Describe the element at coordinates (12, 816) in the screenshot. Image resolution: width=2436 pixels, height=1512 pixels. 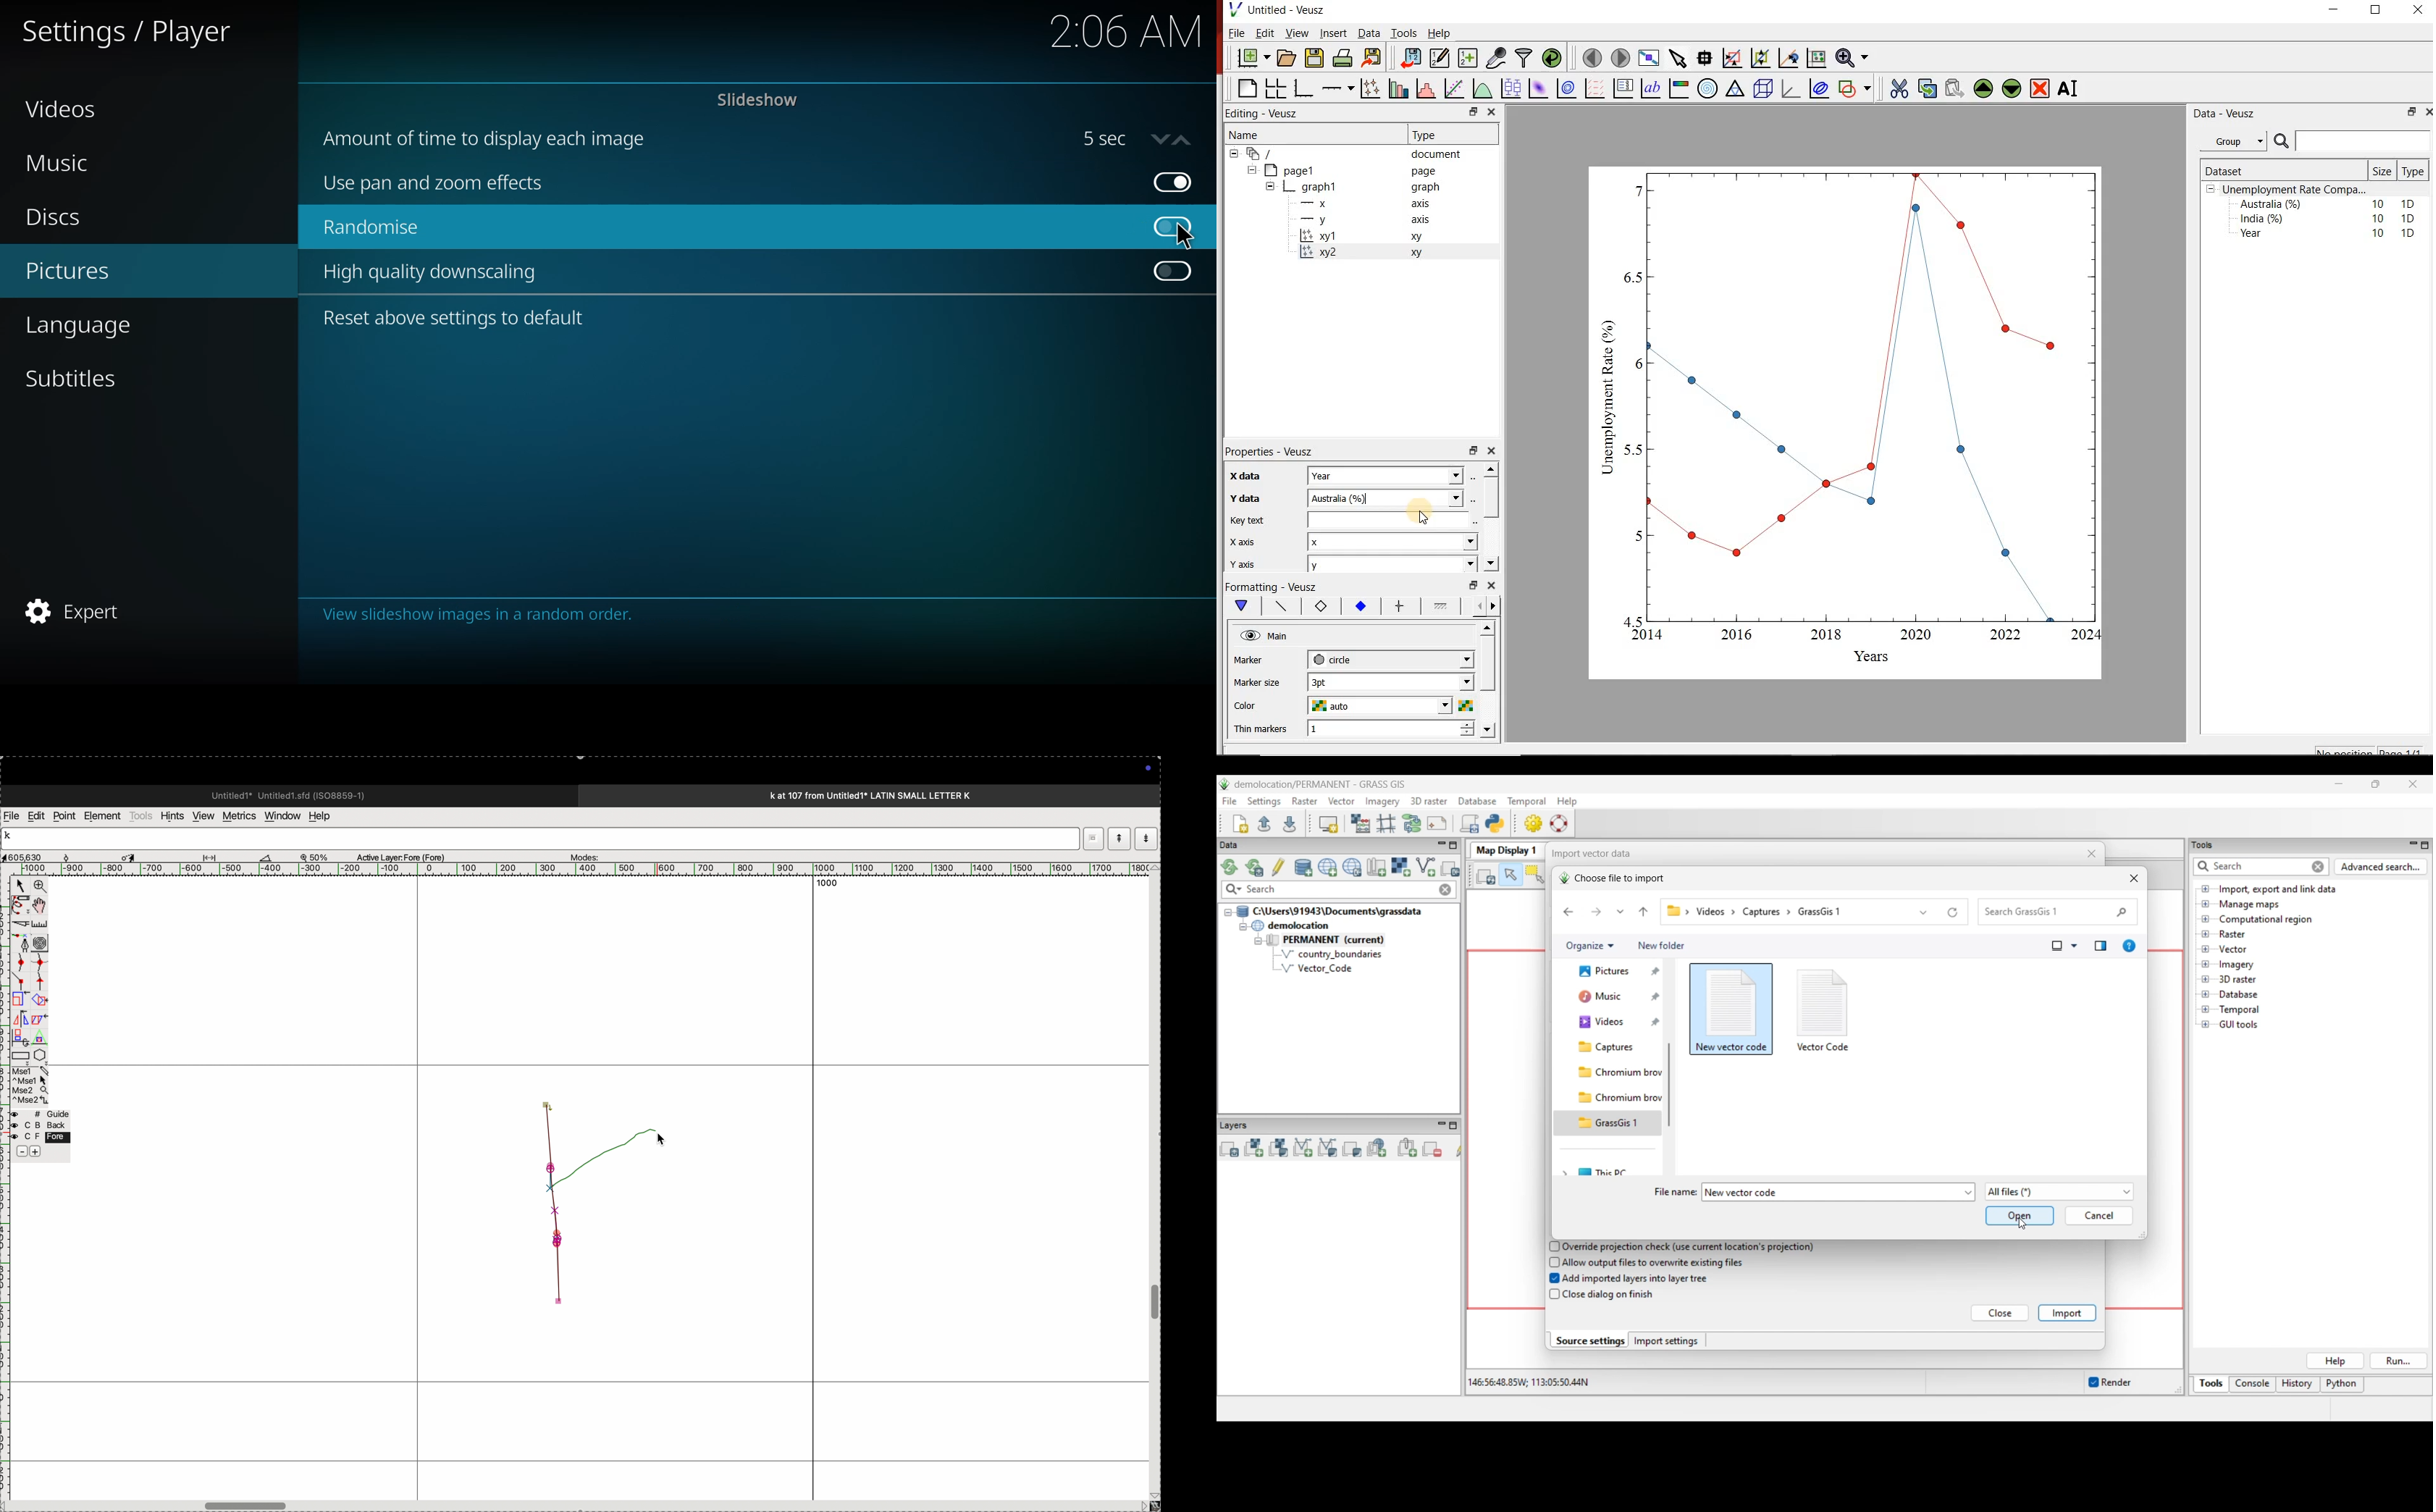
I see `file` at that location.